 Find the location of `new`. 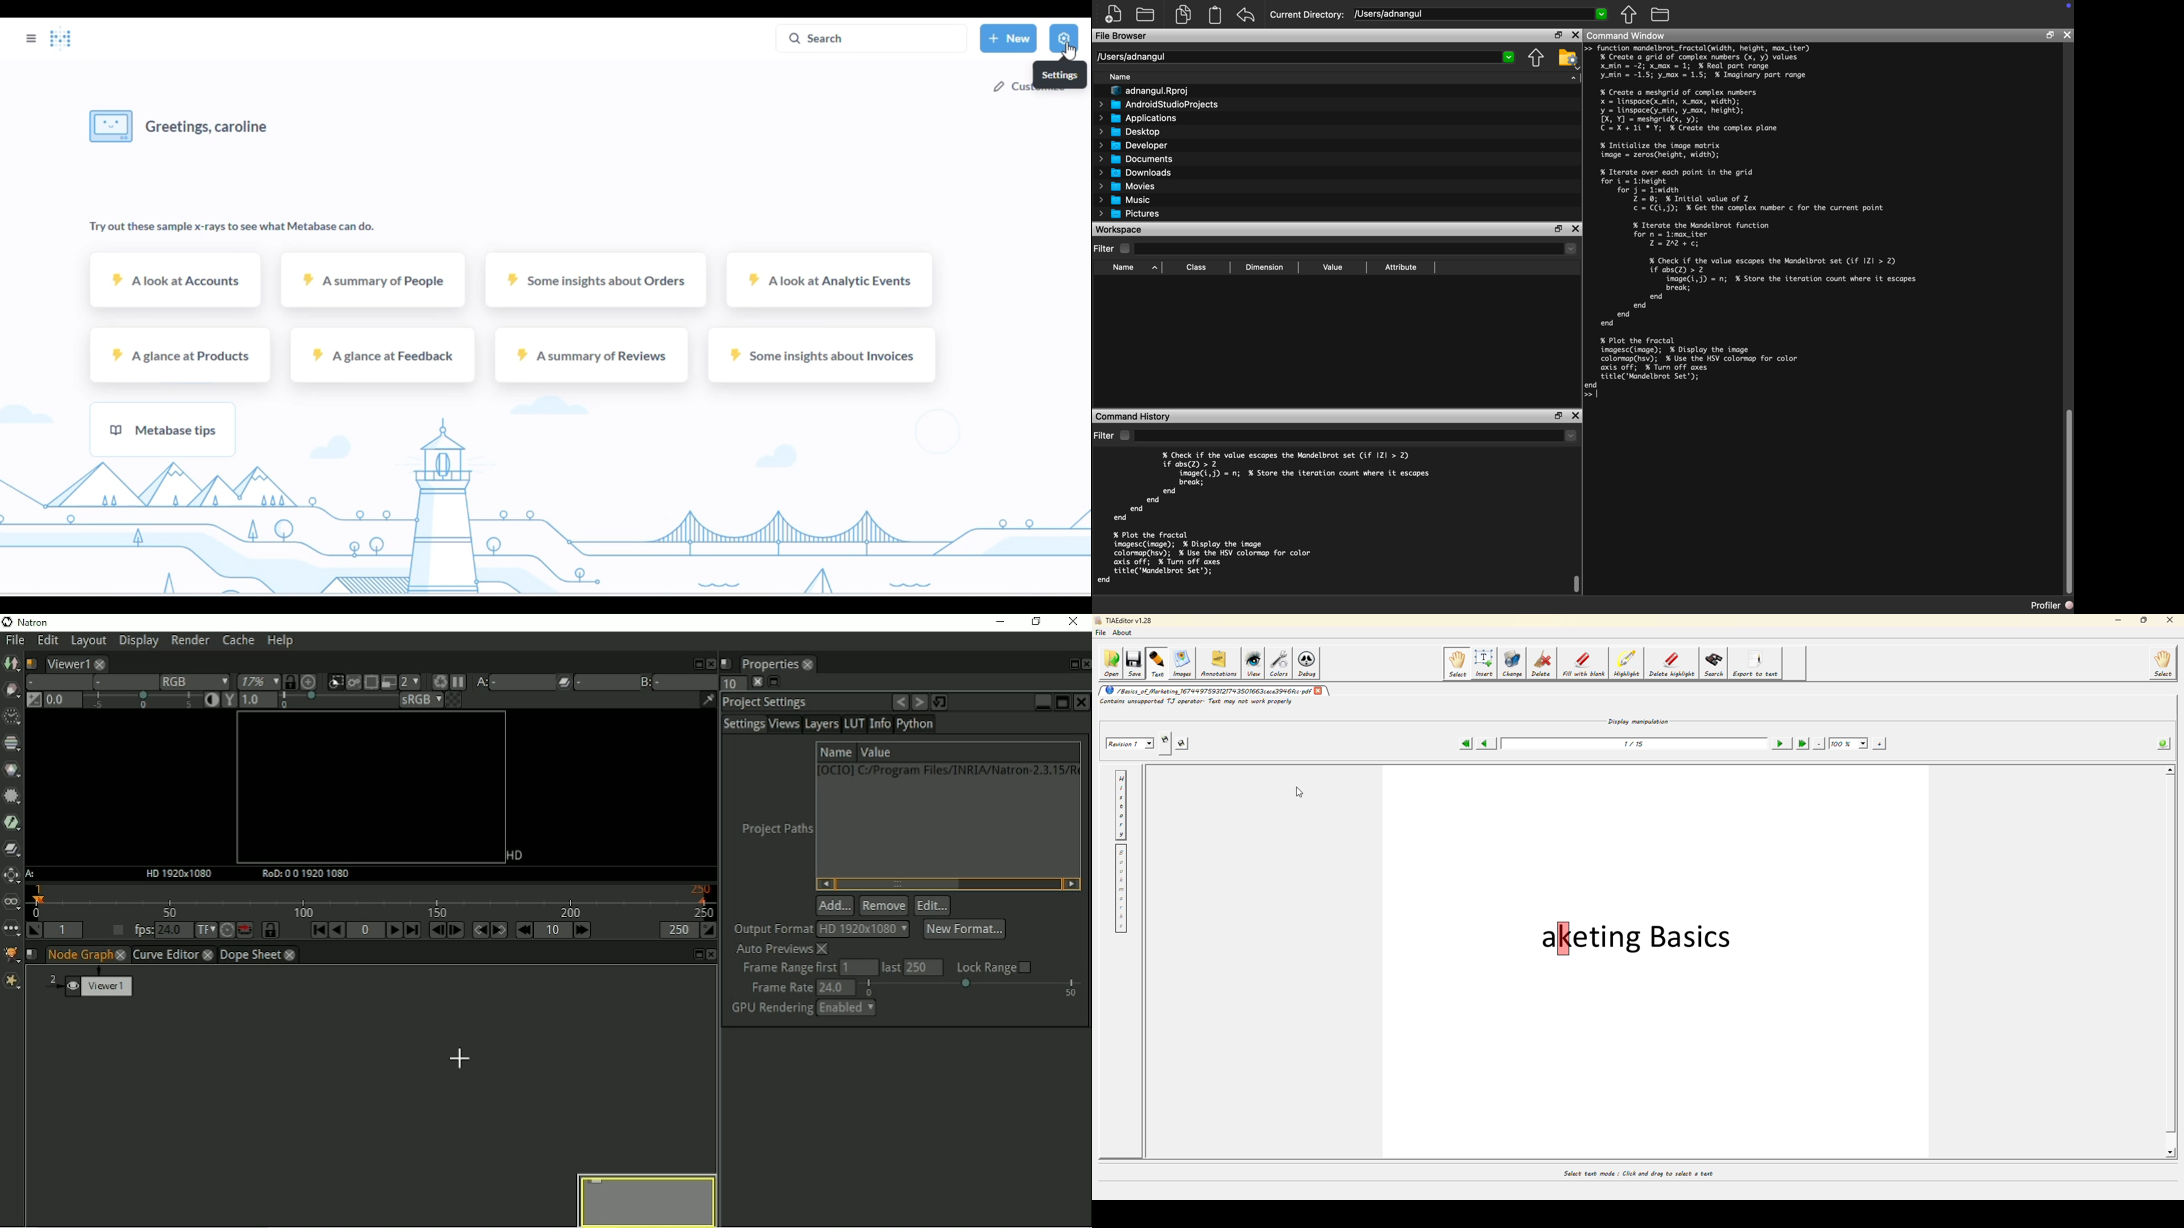

new is located at coordinates (1010, 38).